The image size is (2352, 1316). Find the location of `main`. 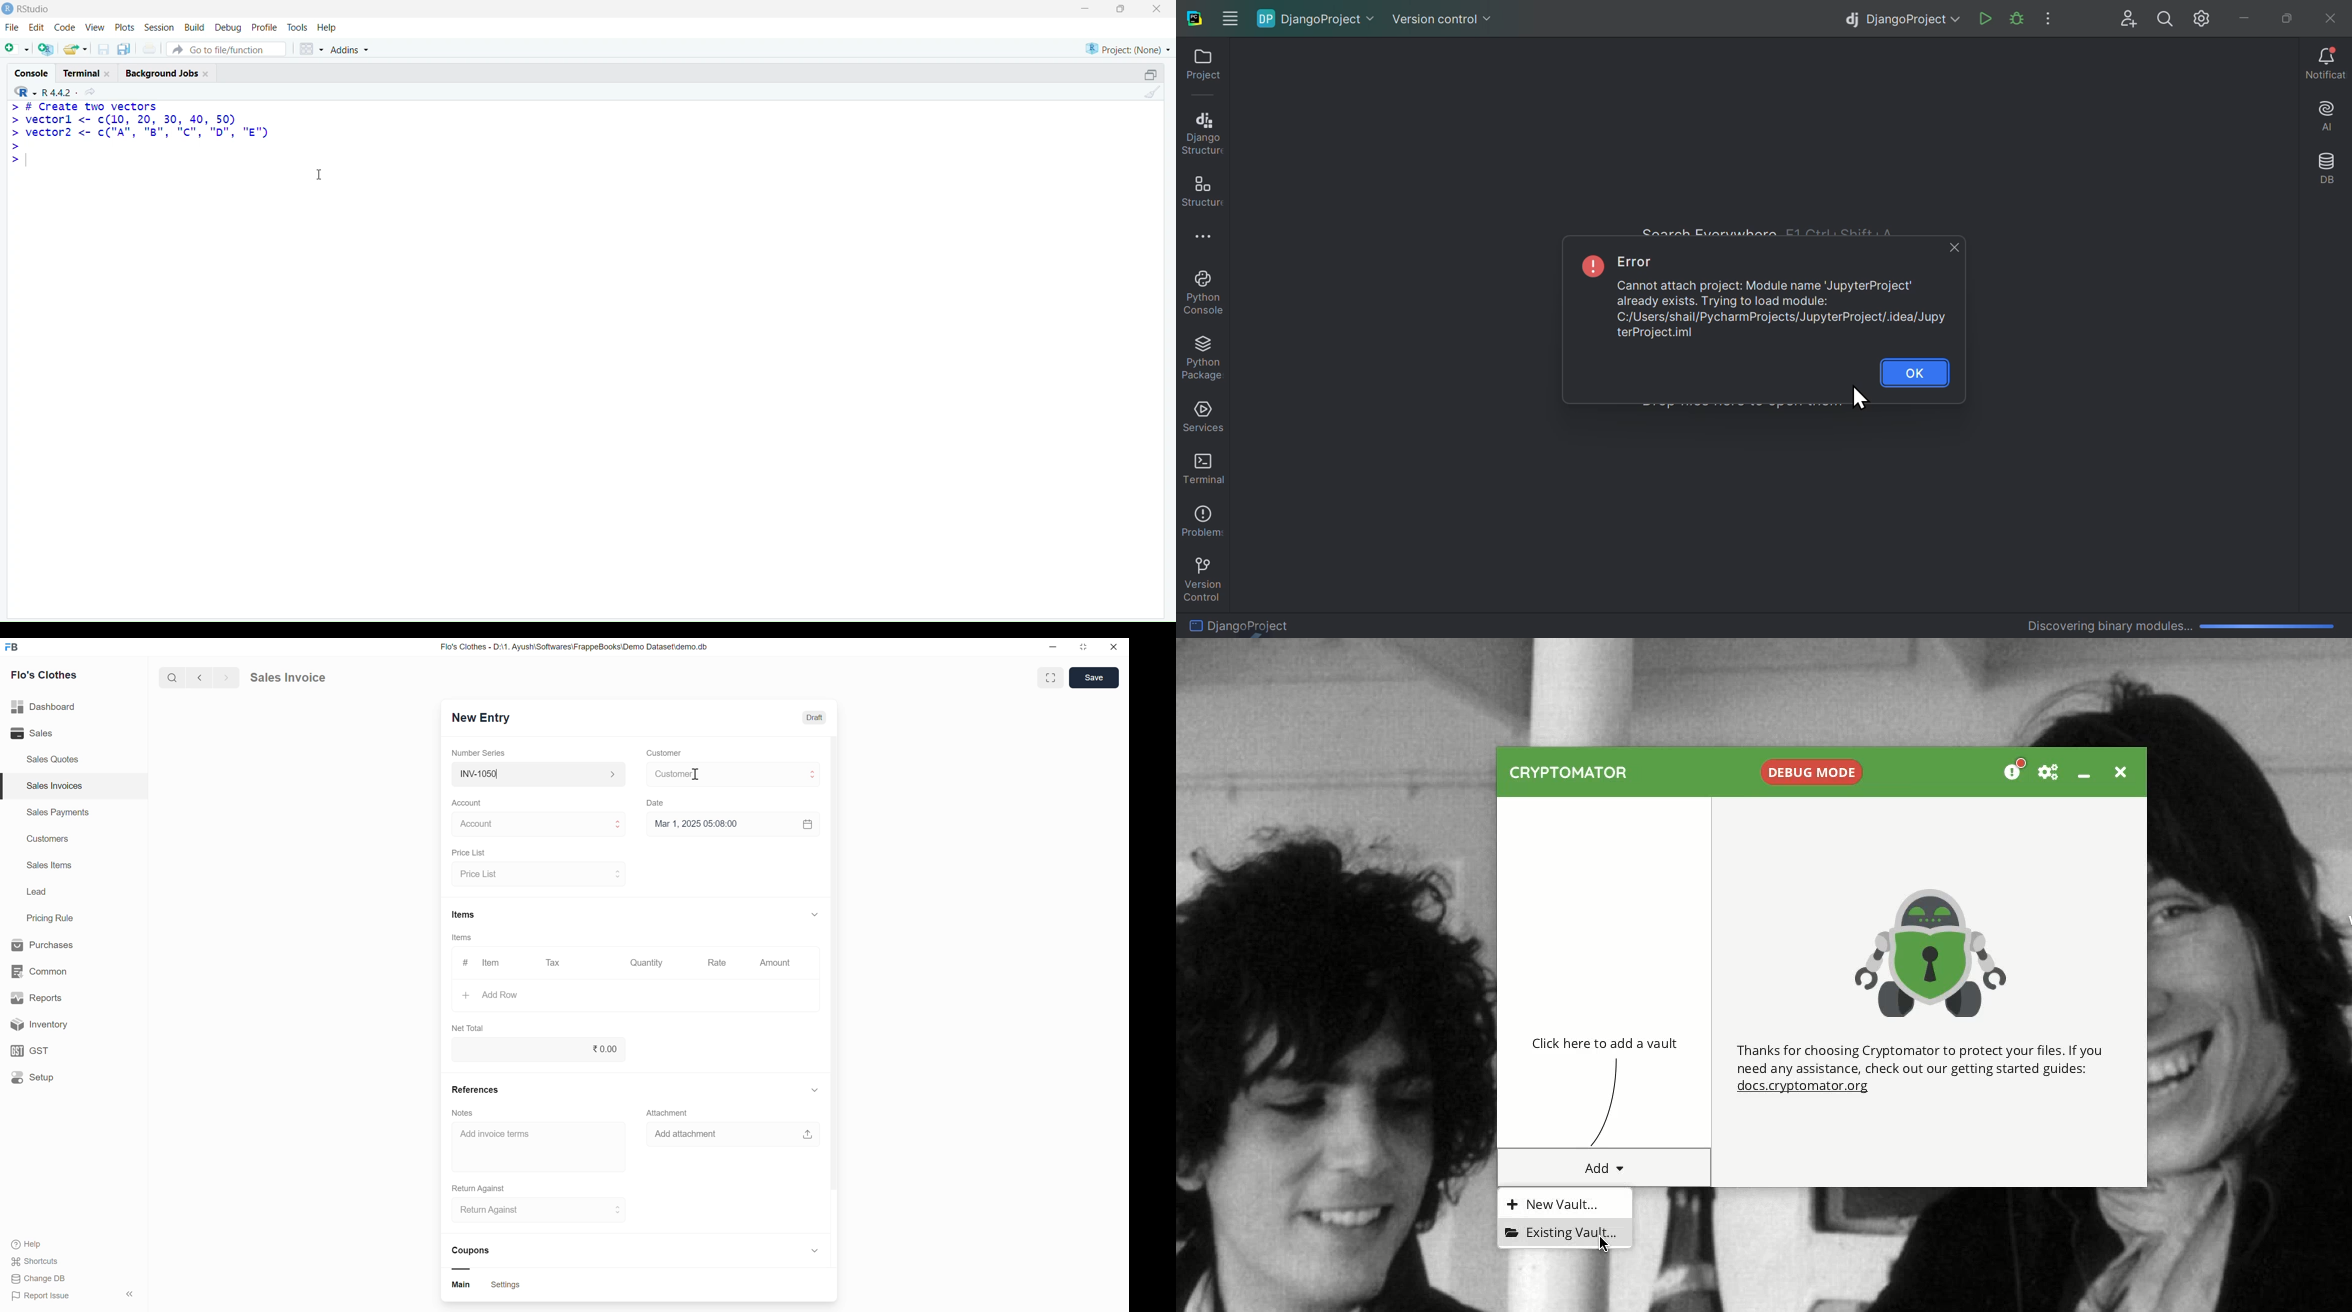

main is located at coordinates (465, 1286).